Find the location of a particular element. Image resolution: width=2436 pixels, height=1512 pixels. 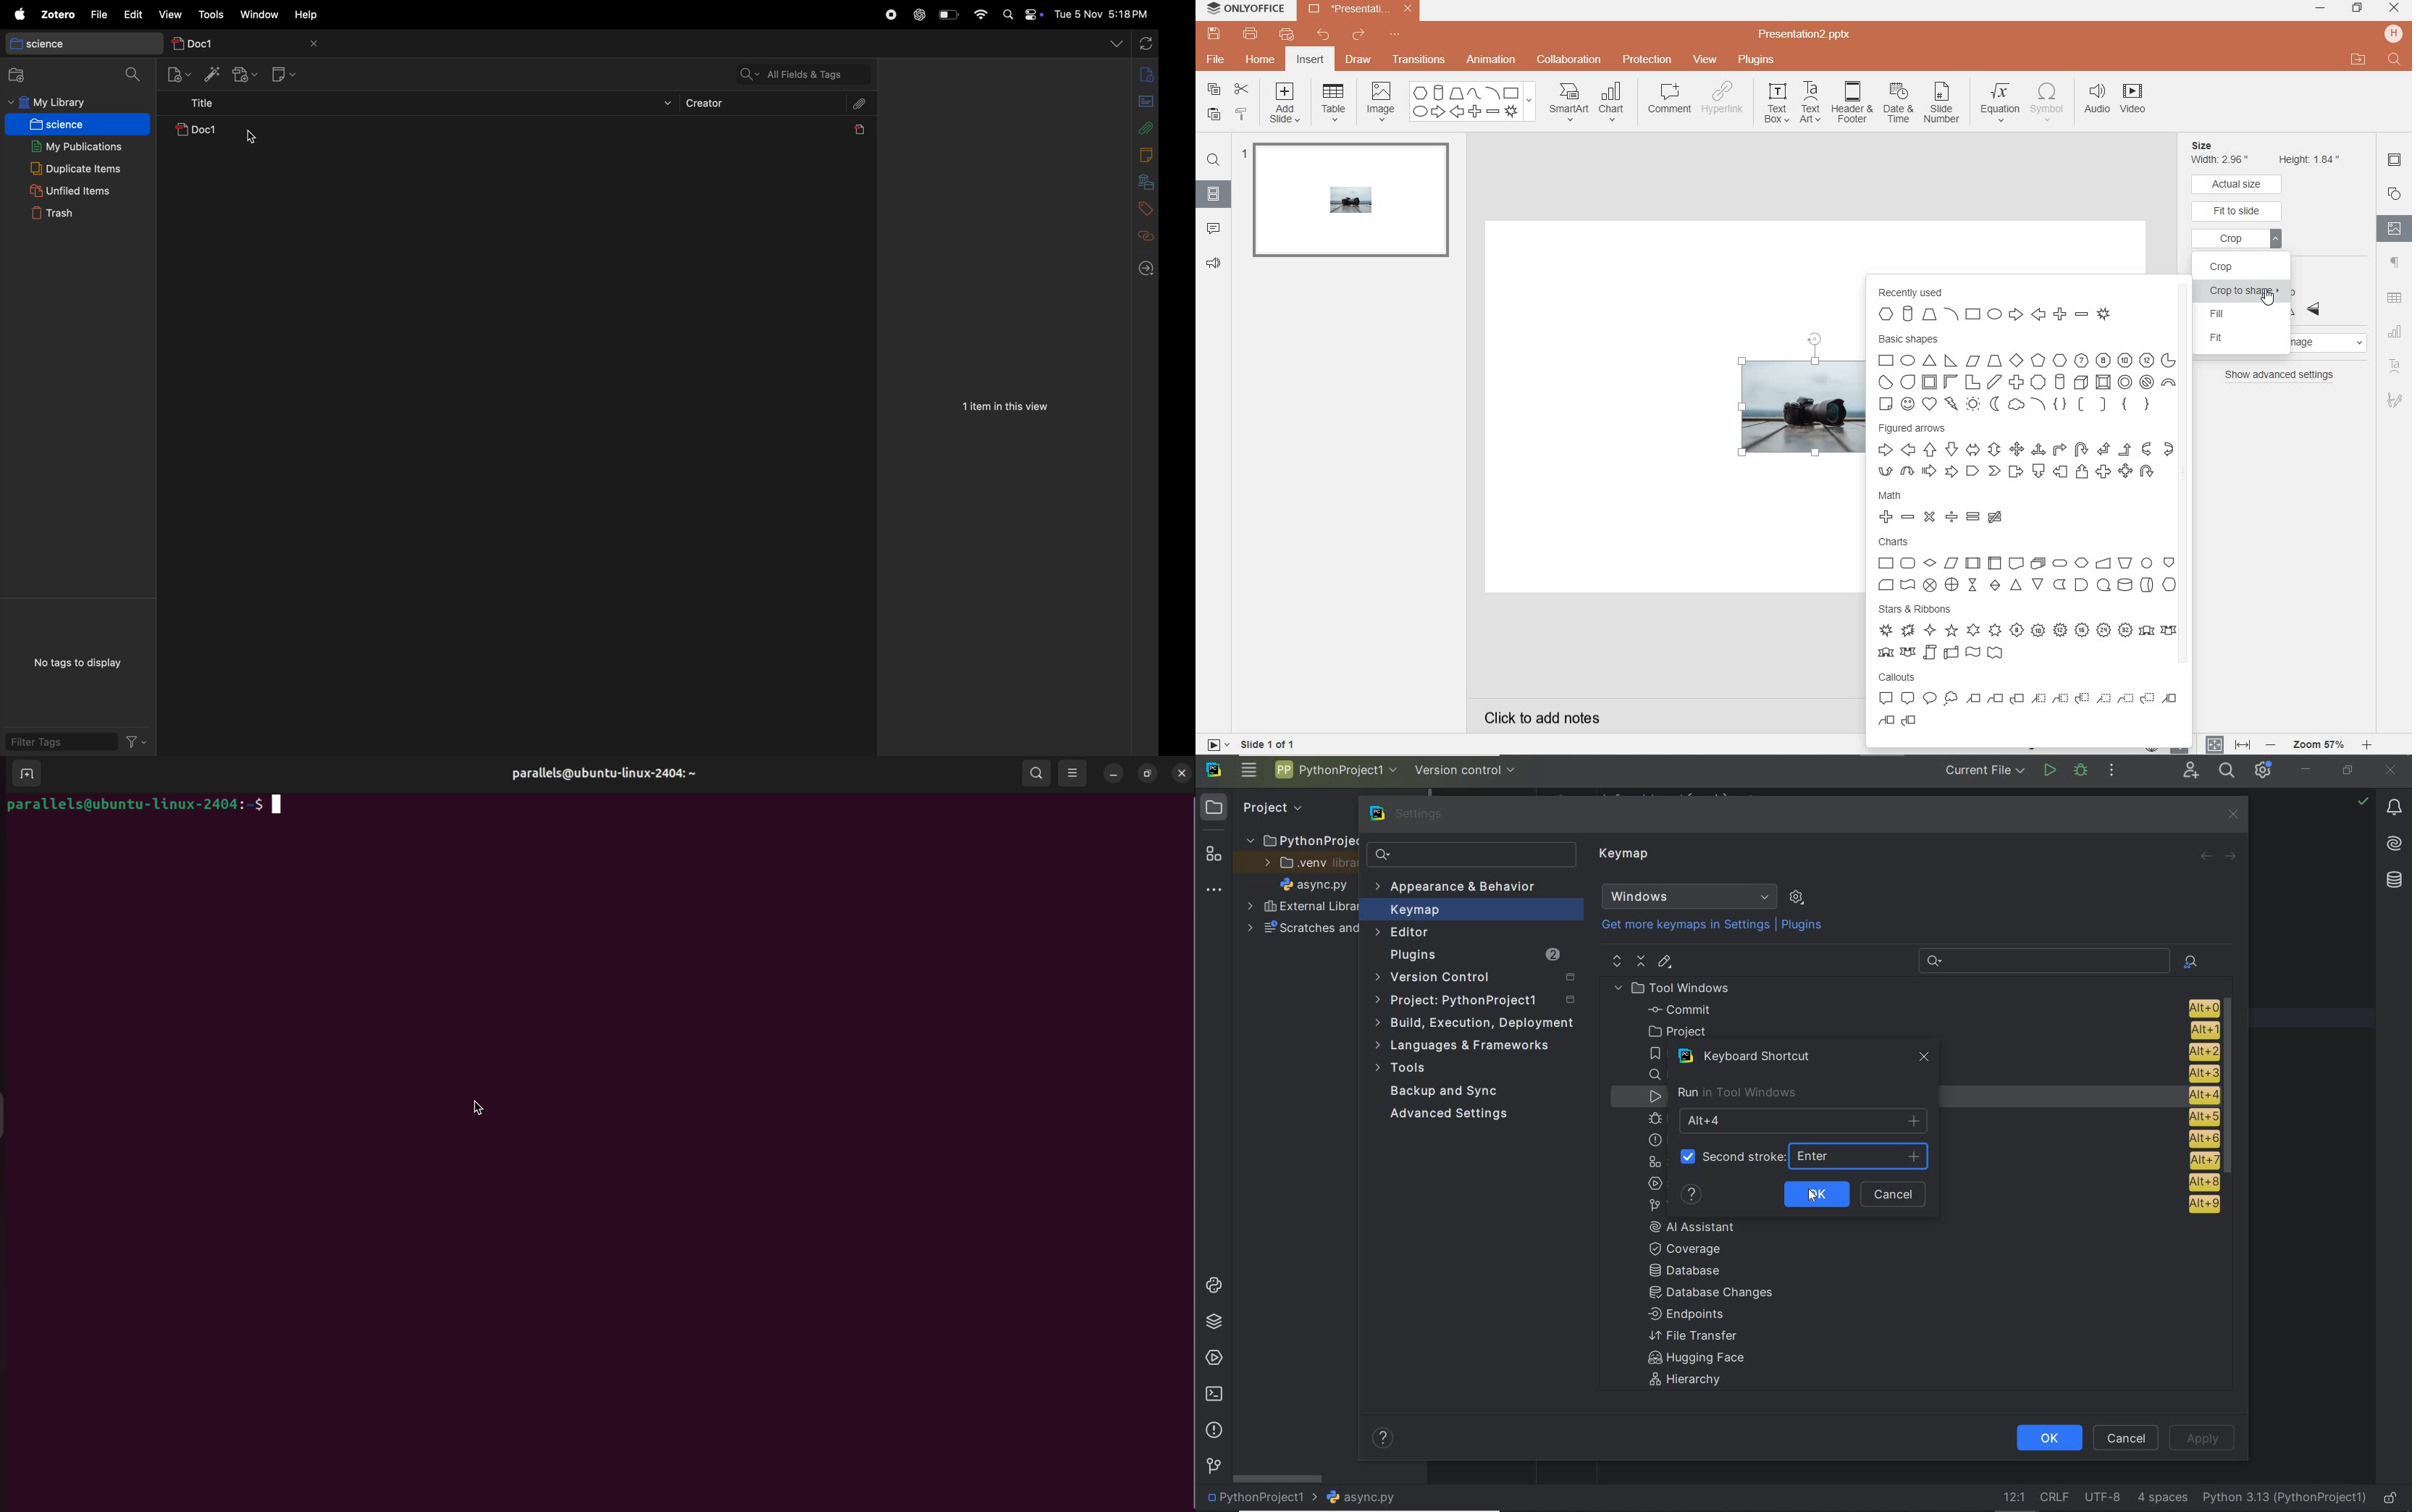

restore is located at coordinates (2358, 9).